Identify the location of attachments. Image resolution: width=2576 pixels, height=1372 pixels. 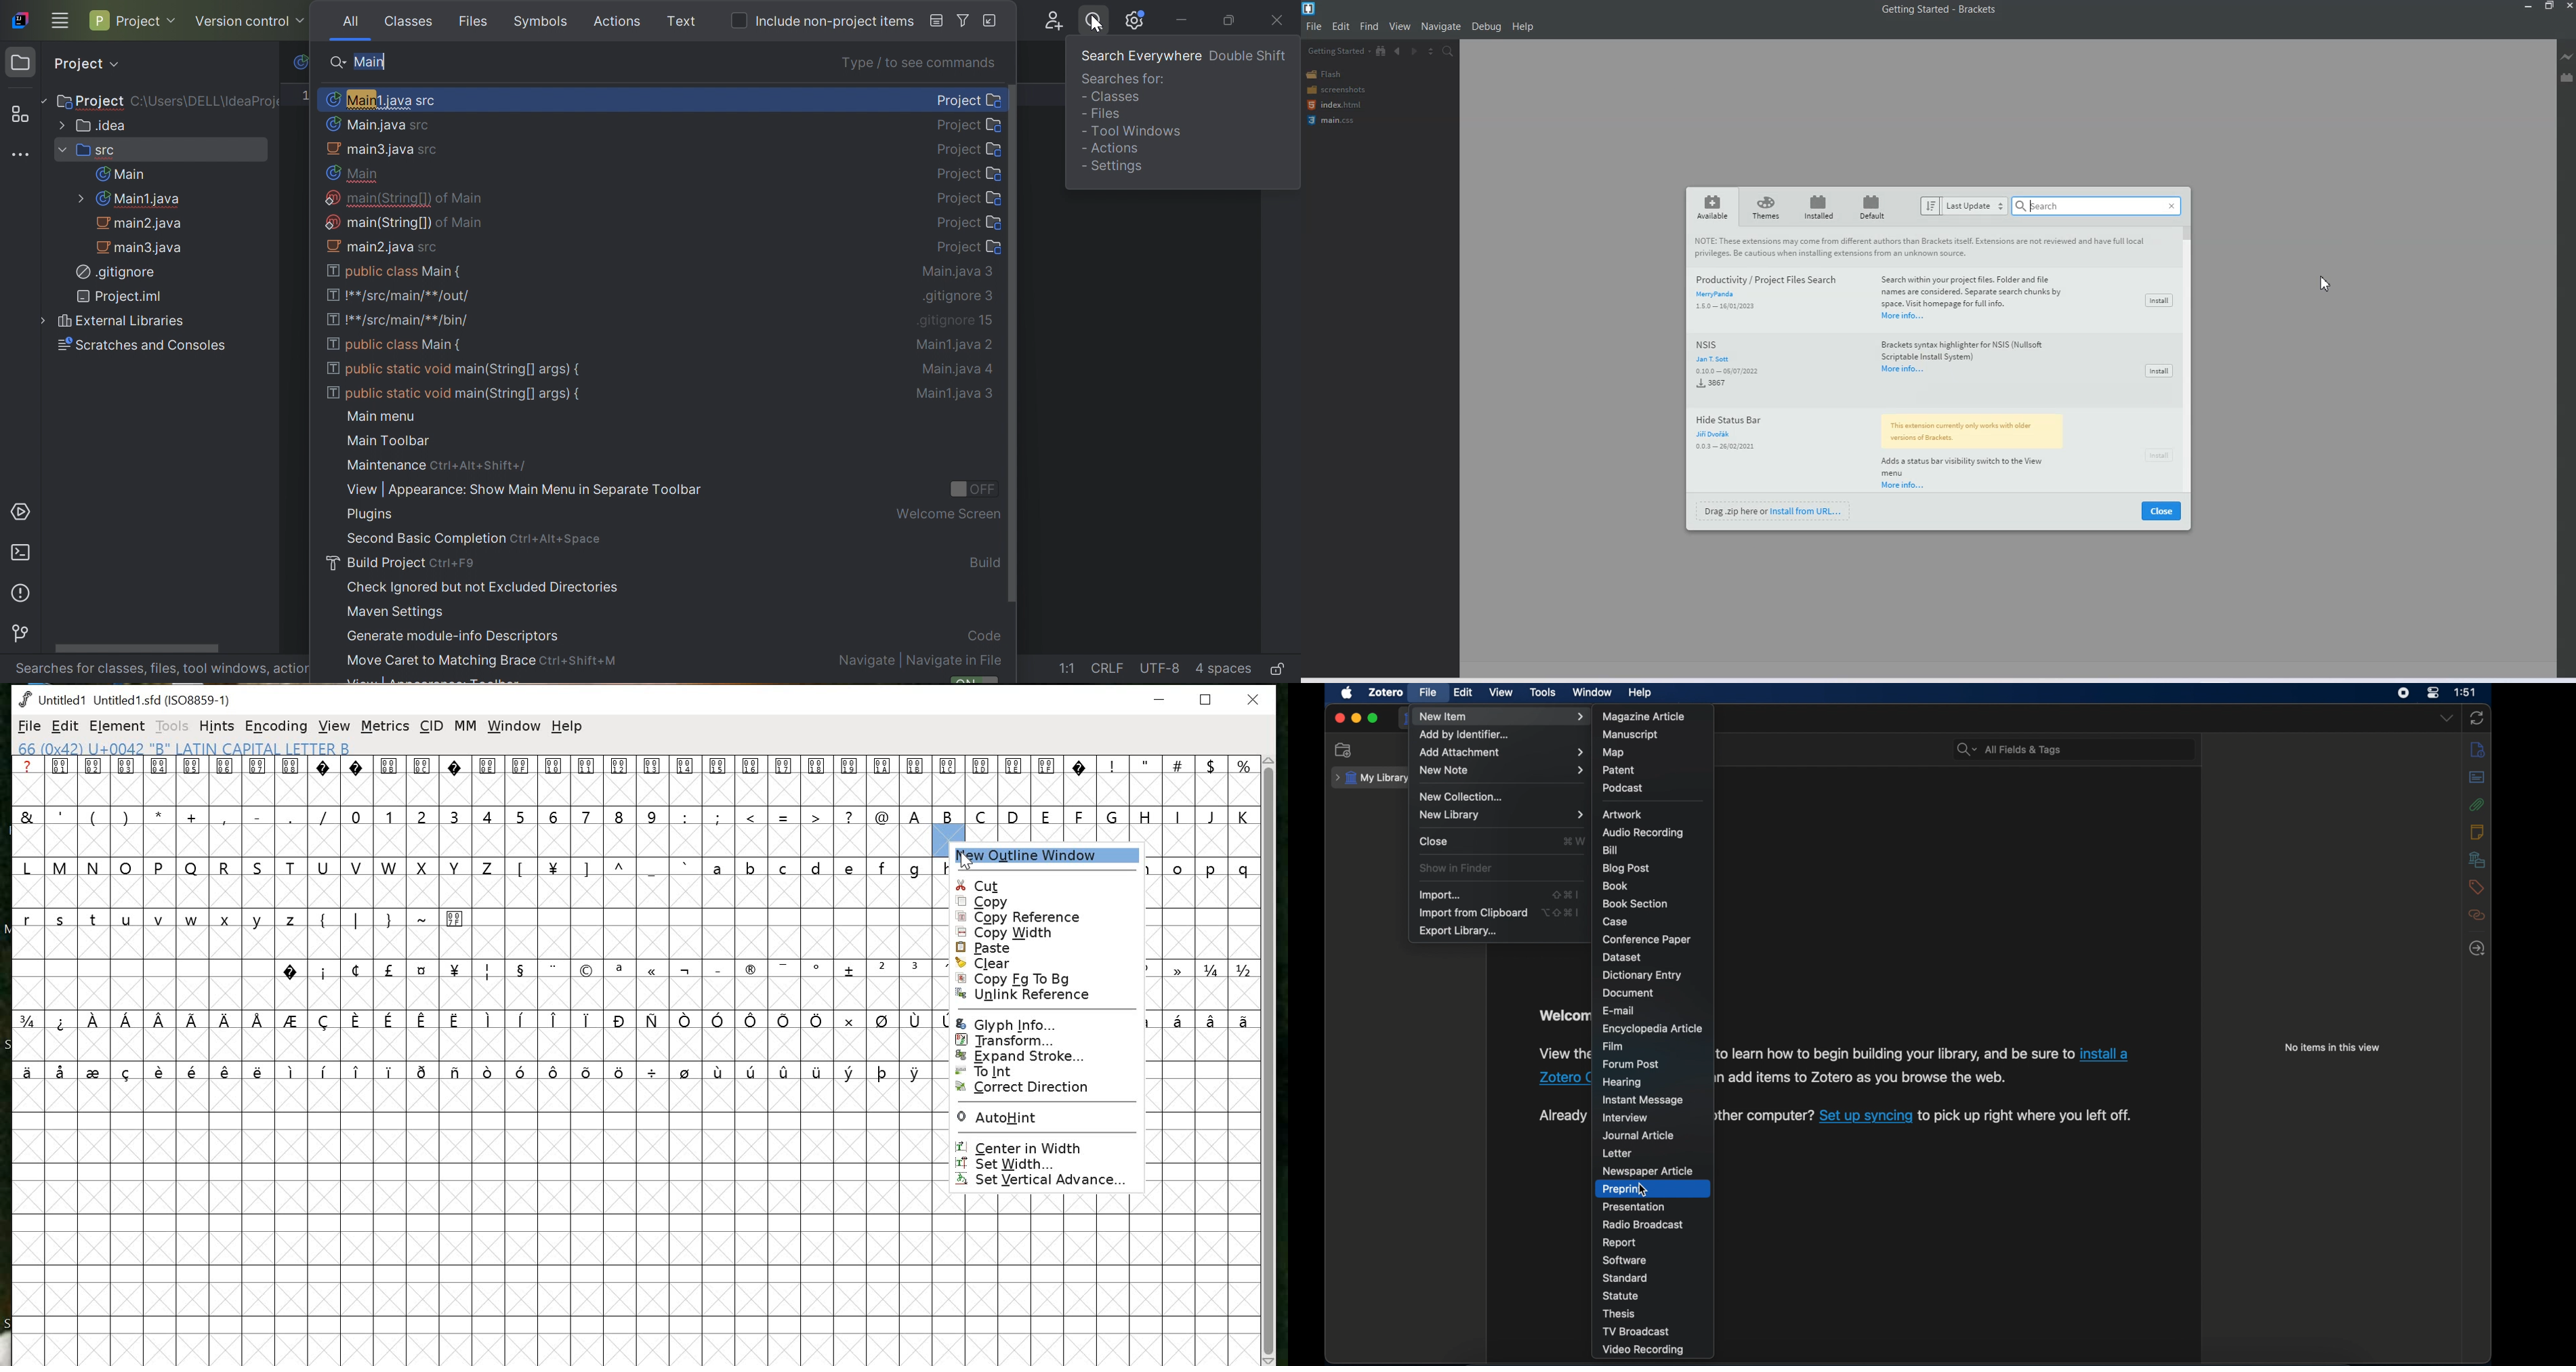
(2478, 804).